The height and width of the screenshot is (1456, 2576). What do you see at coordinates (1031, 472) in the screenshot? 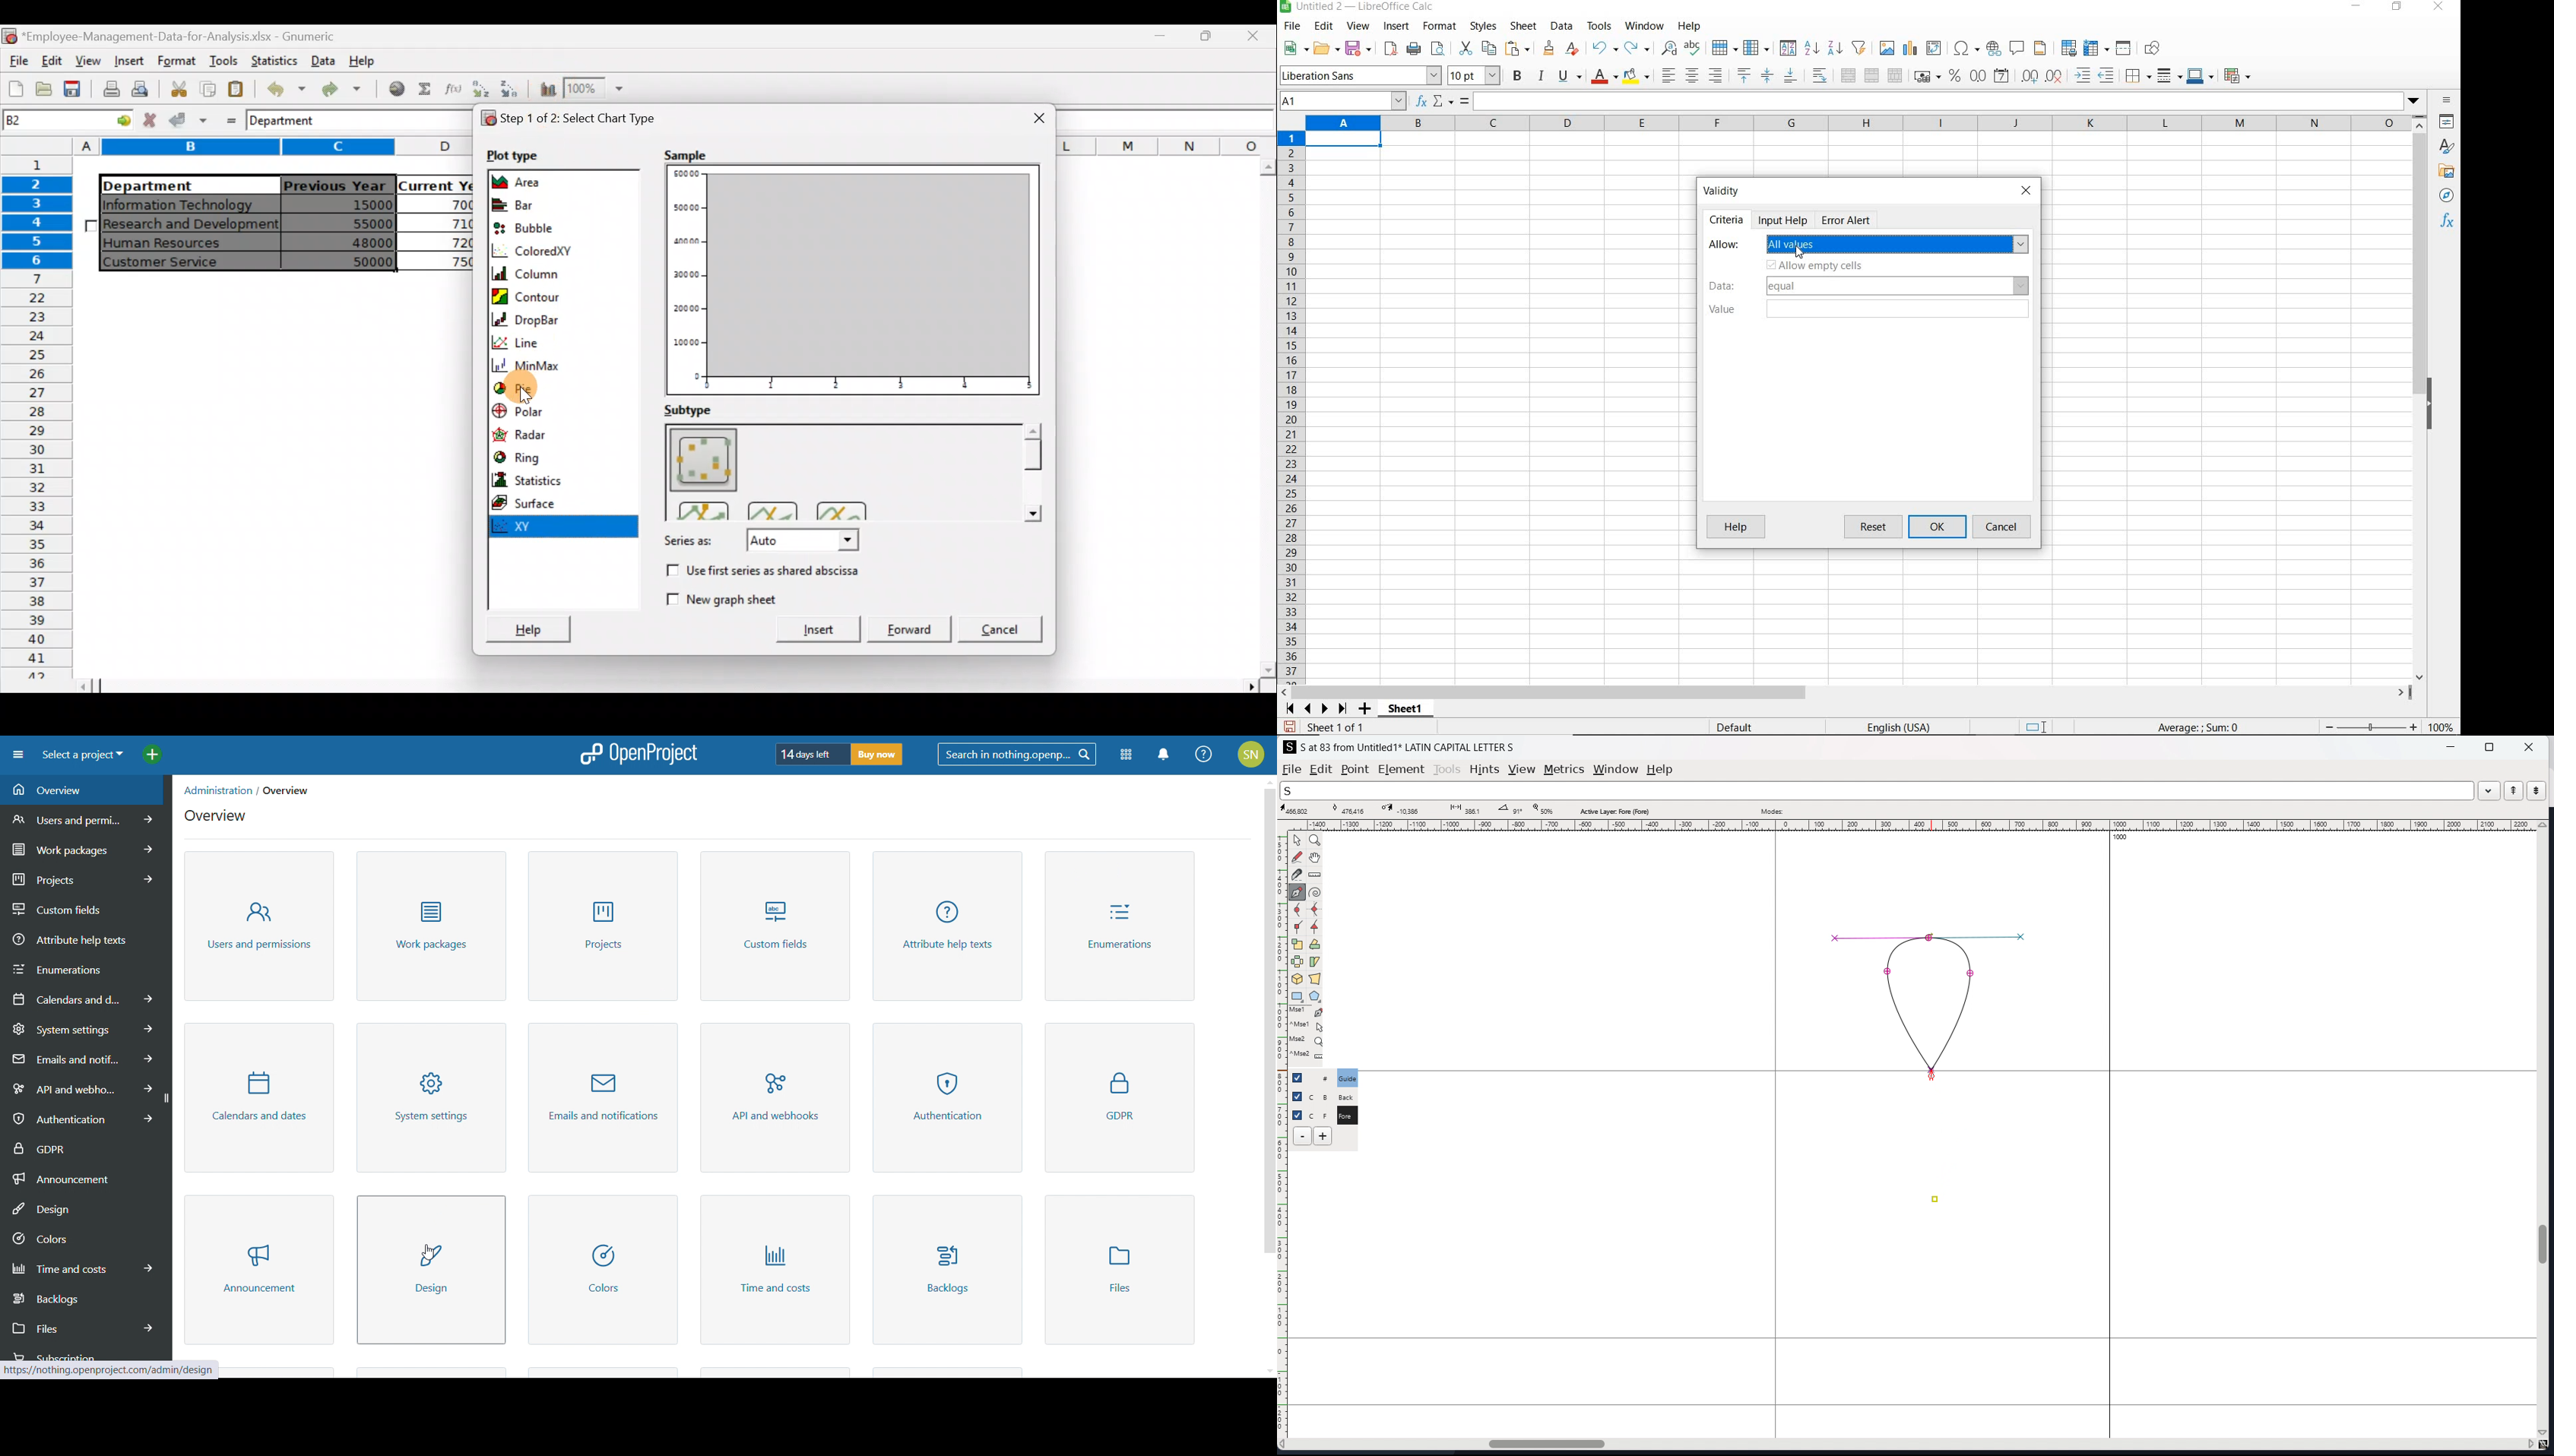
I see `Scroll bar` at bounding box center [1031, 472].